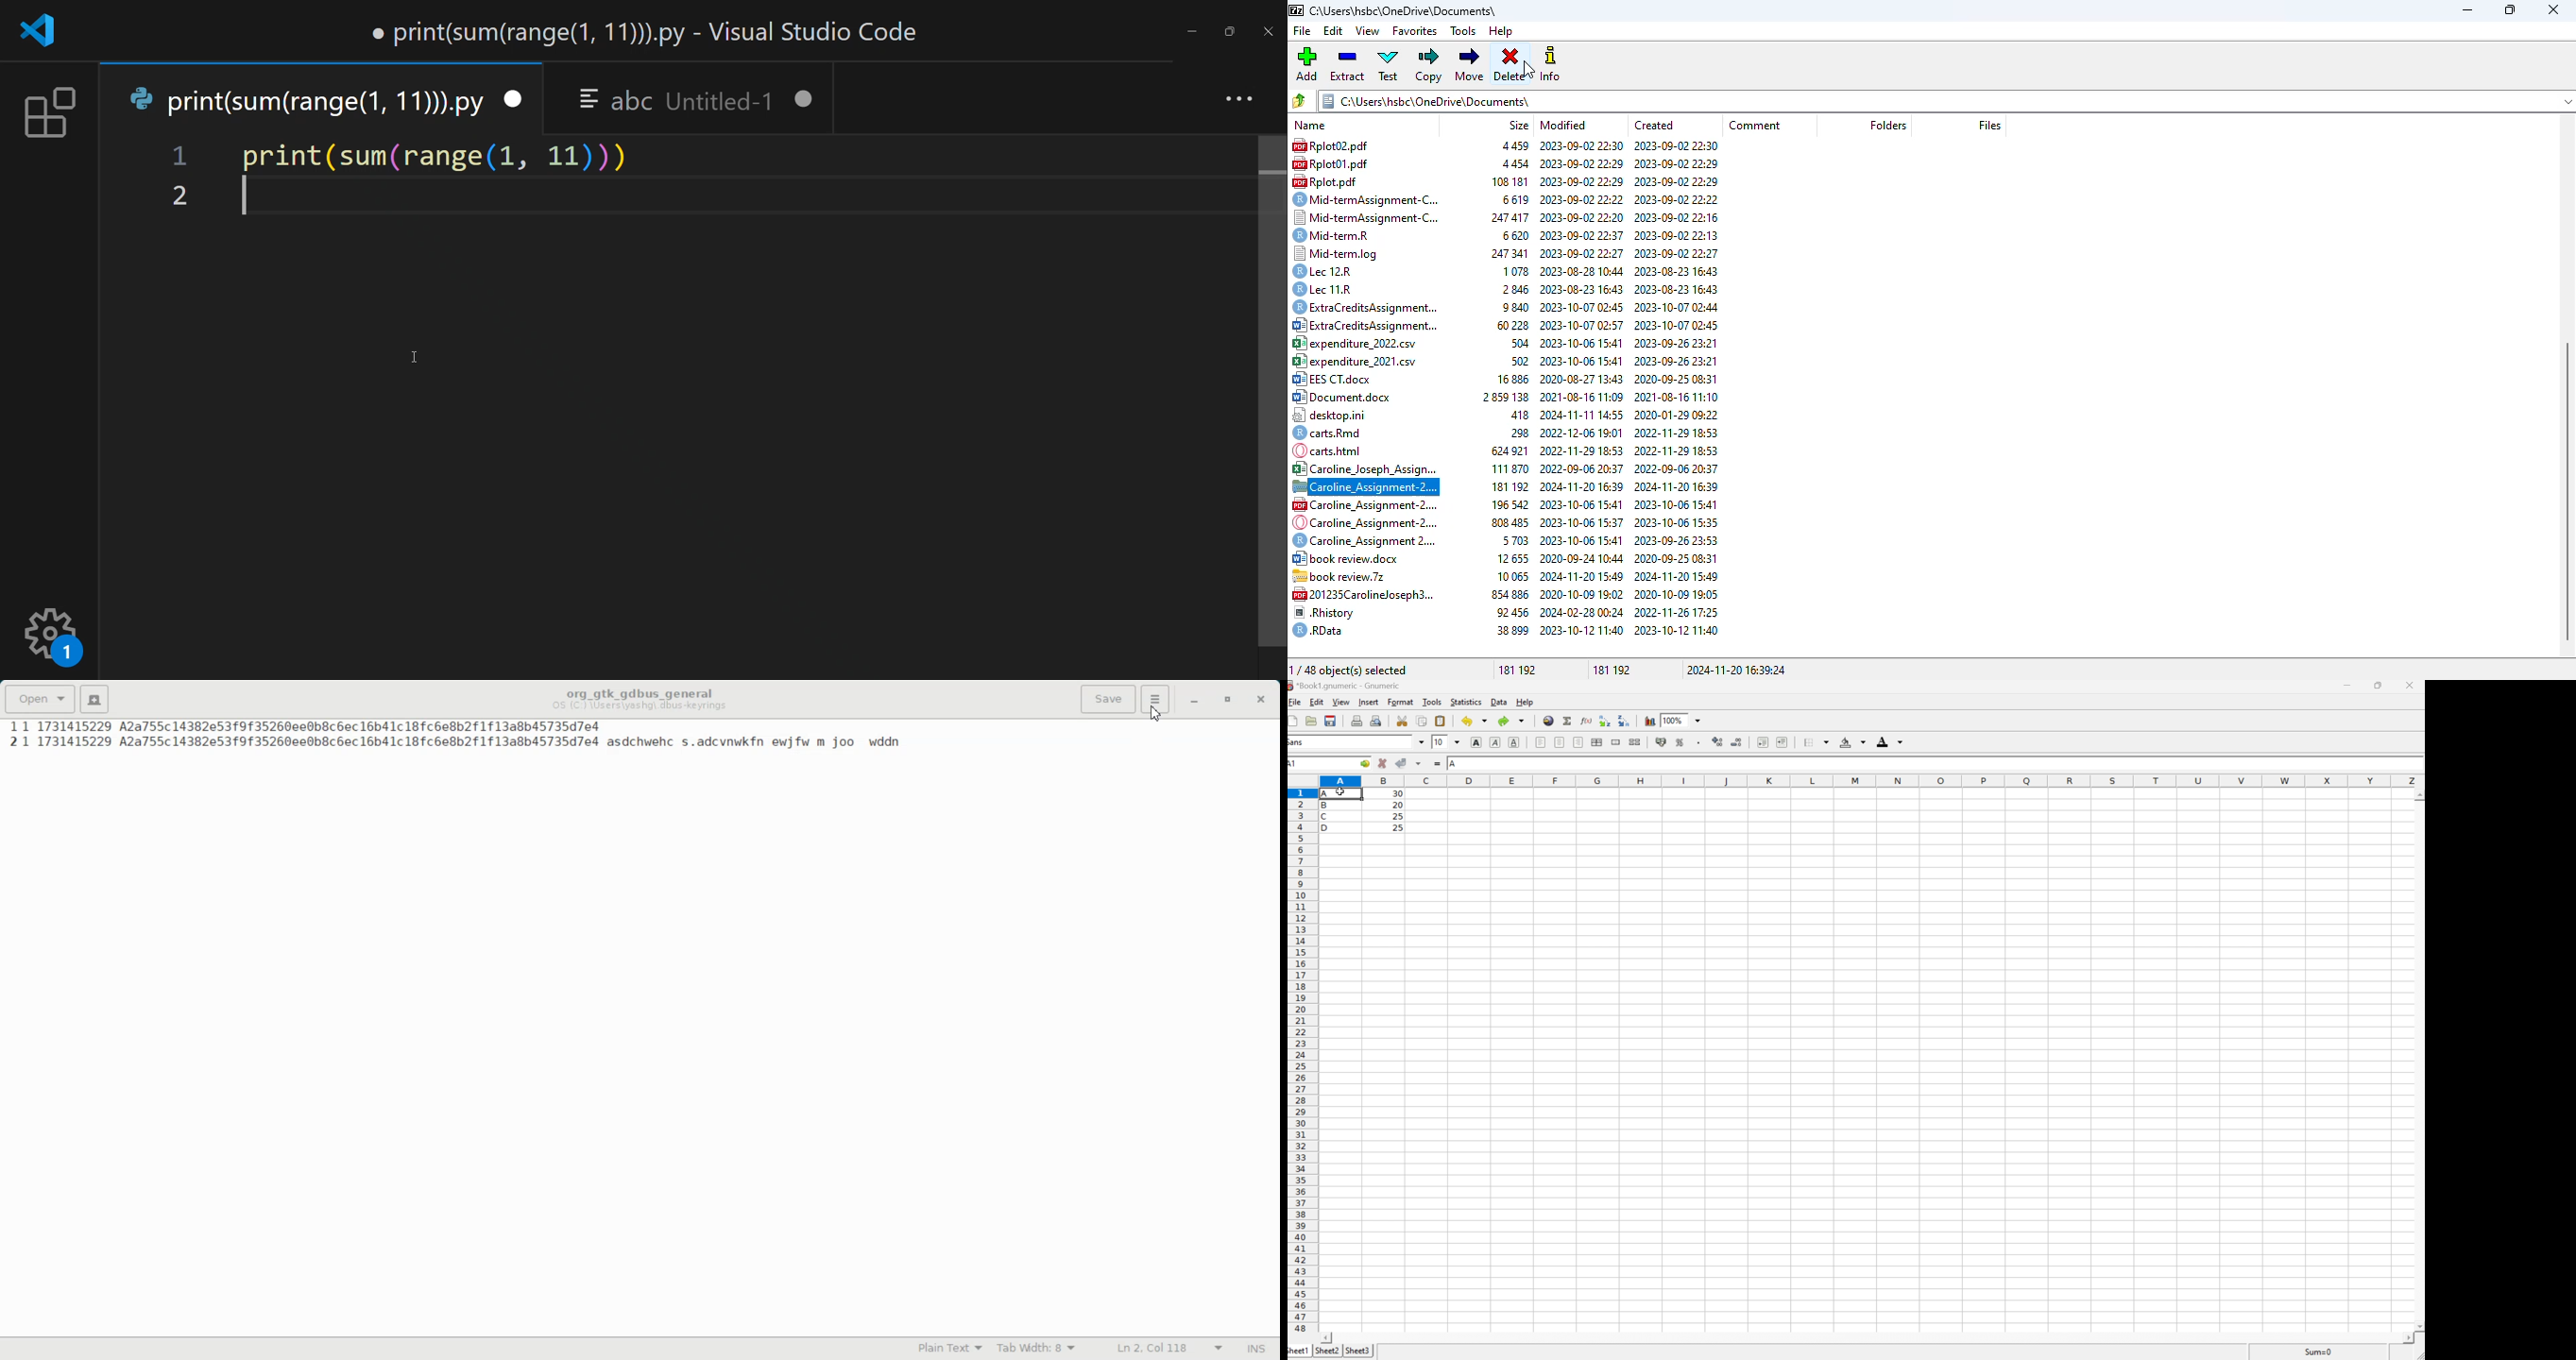  What do you see at coordinates (1334, 31) in the screenshot?
I see `edit` at bounding box center [1334, 31].